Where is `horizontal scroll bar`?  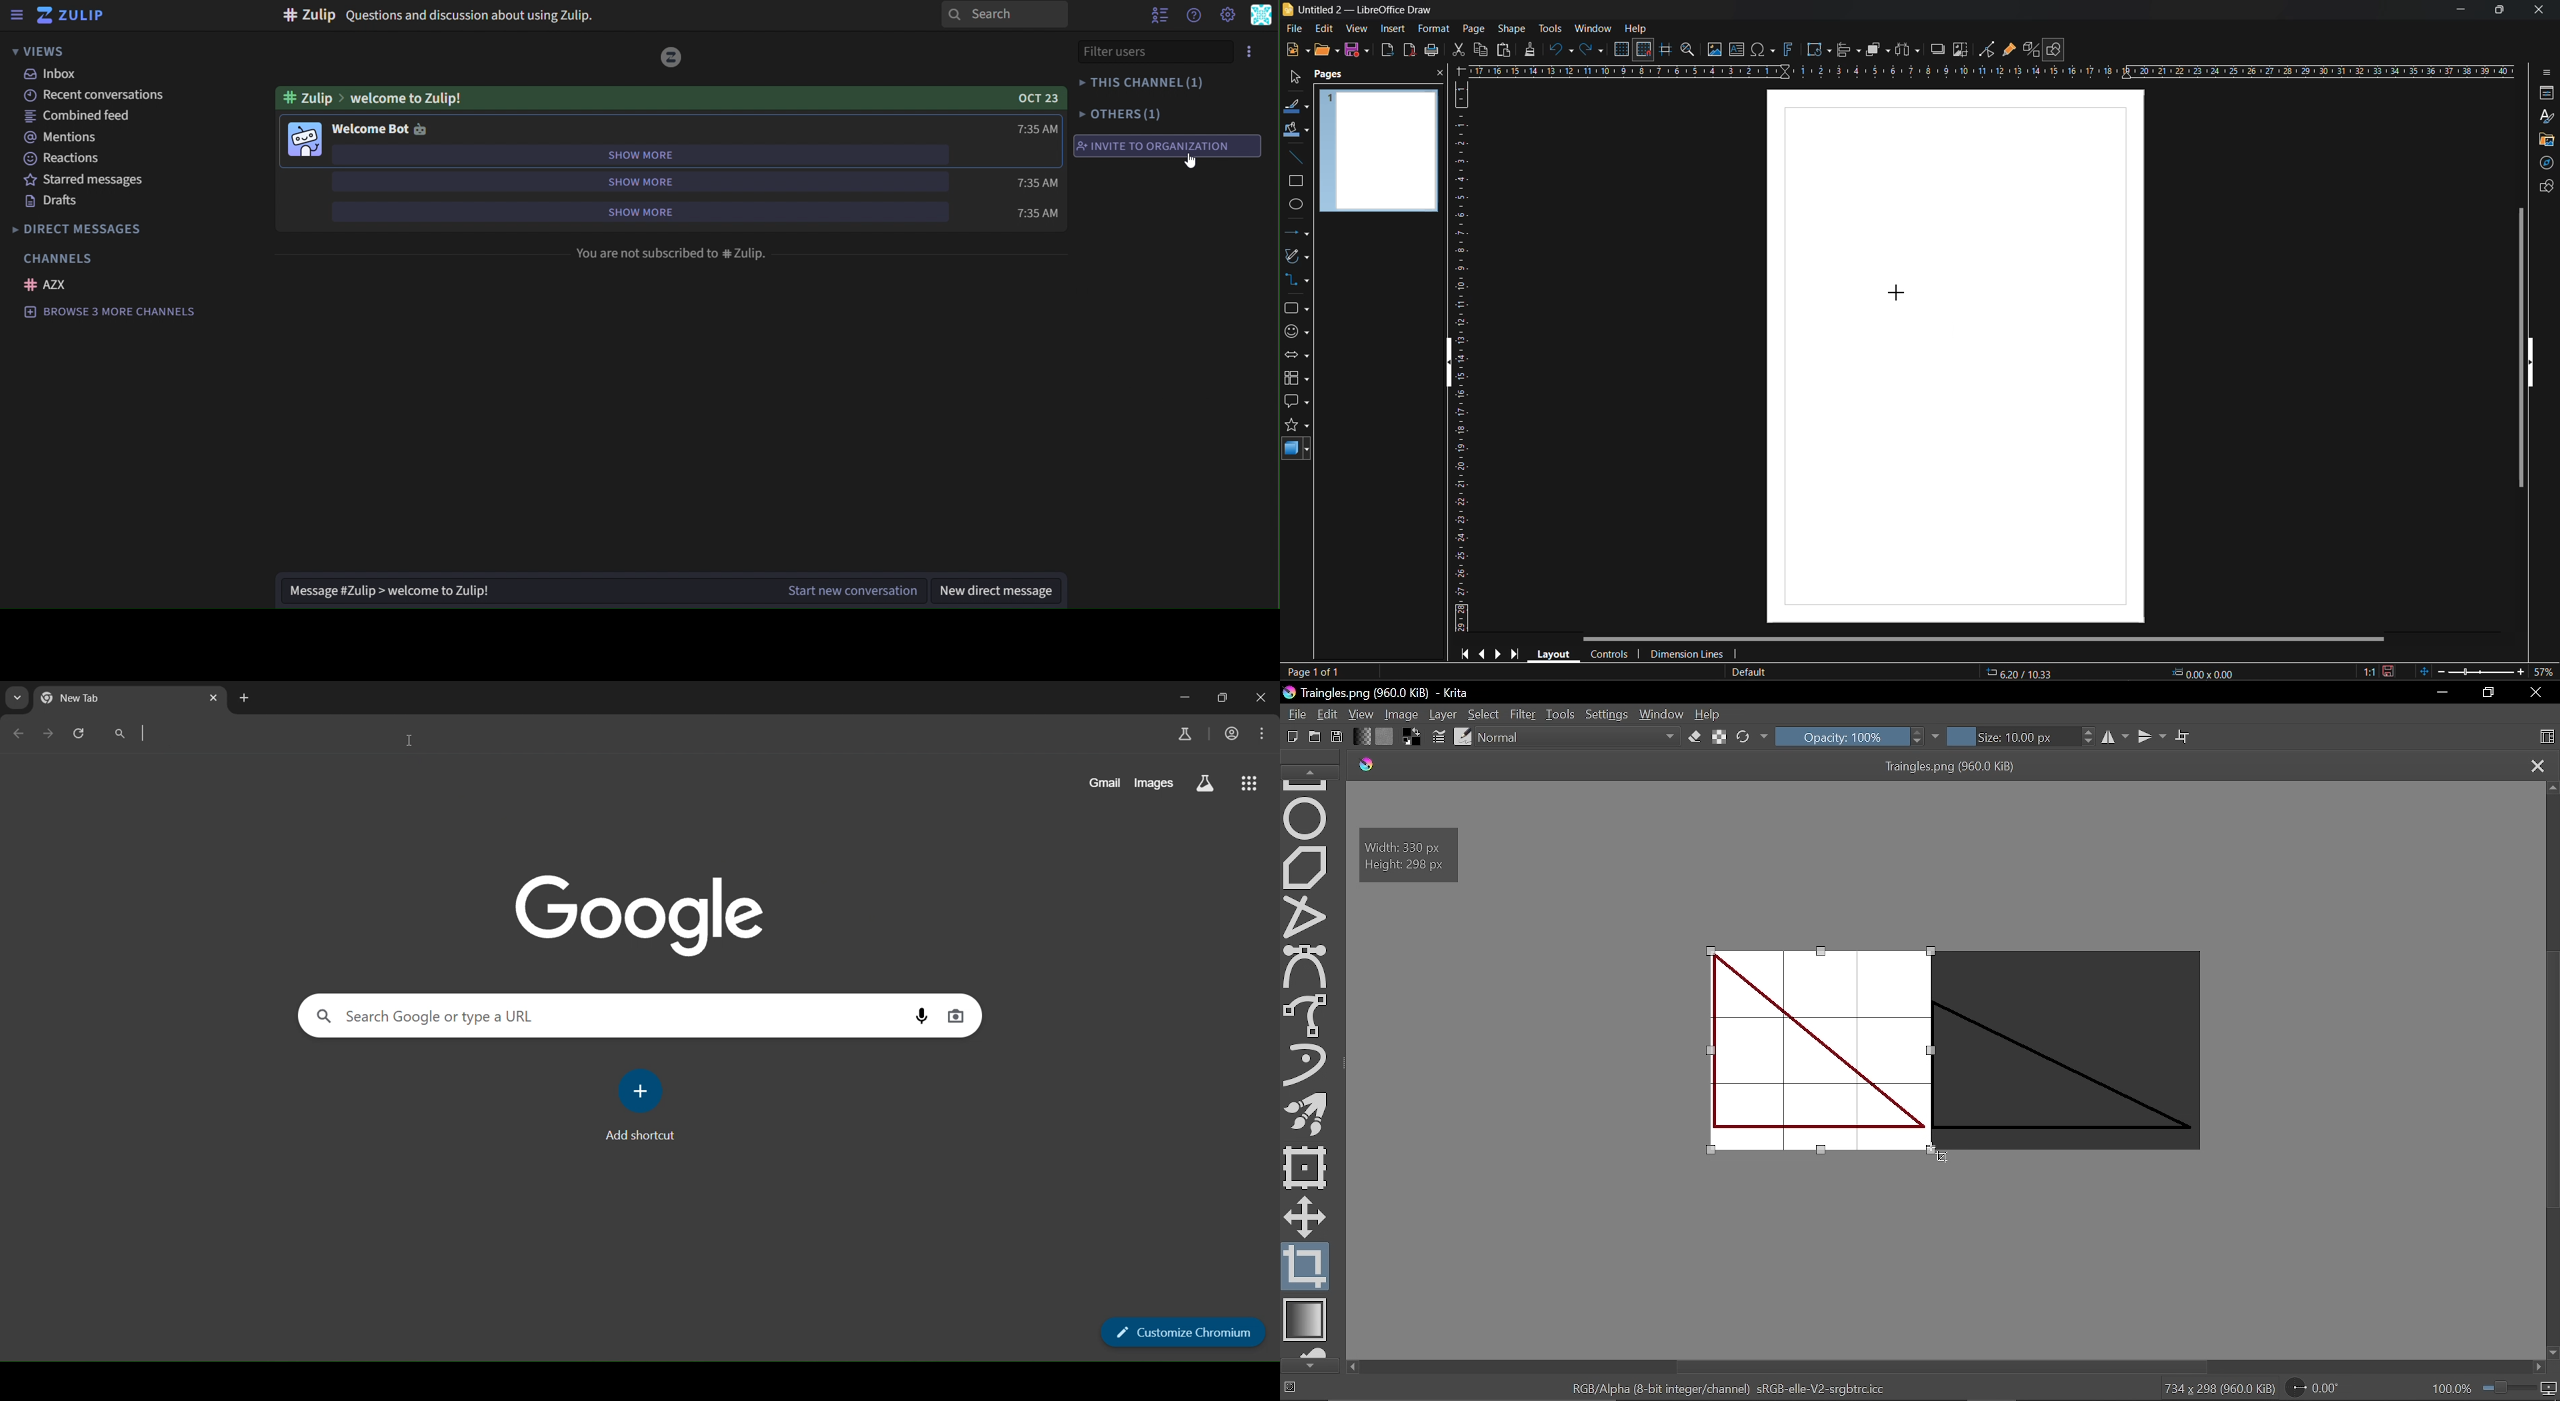
horizontal scroll bar is located at coordinates (1987, 639).